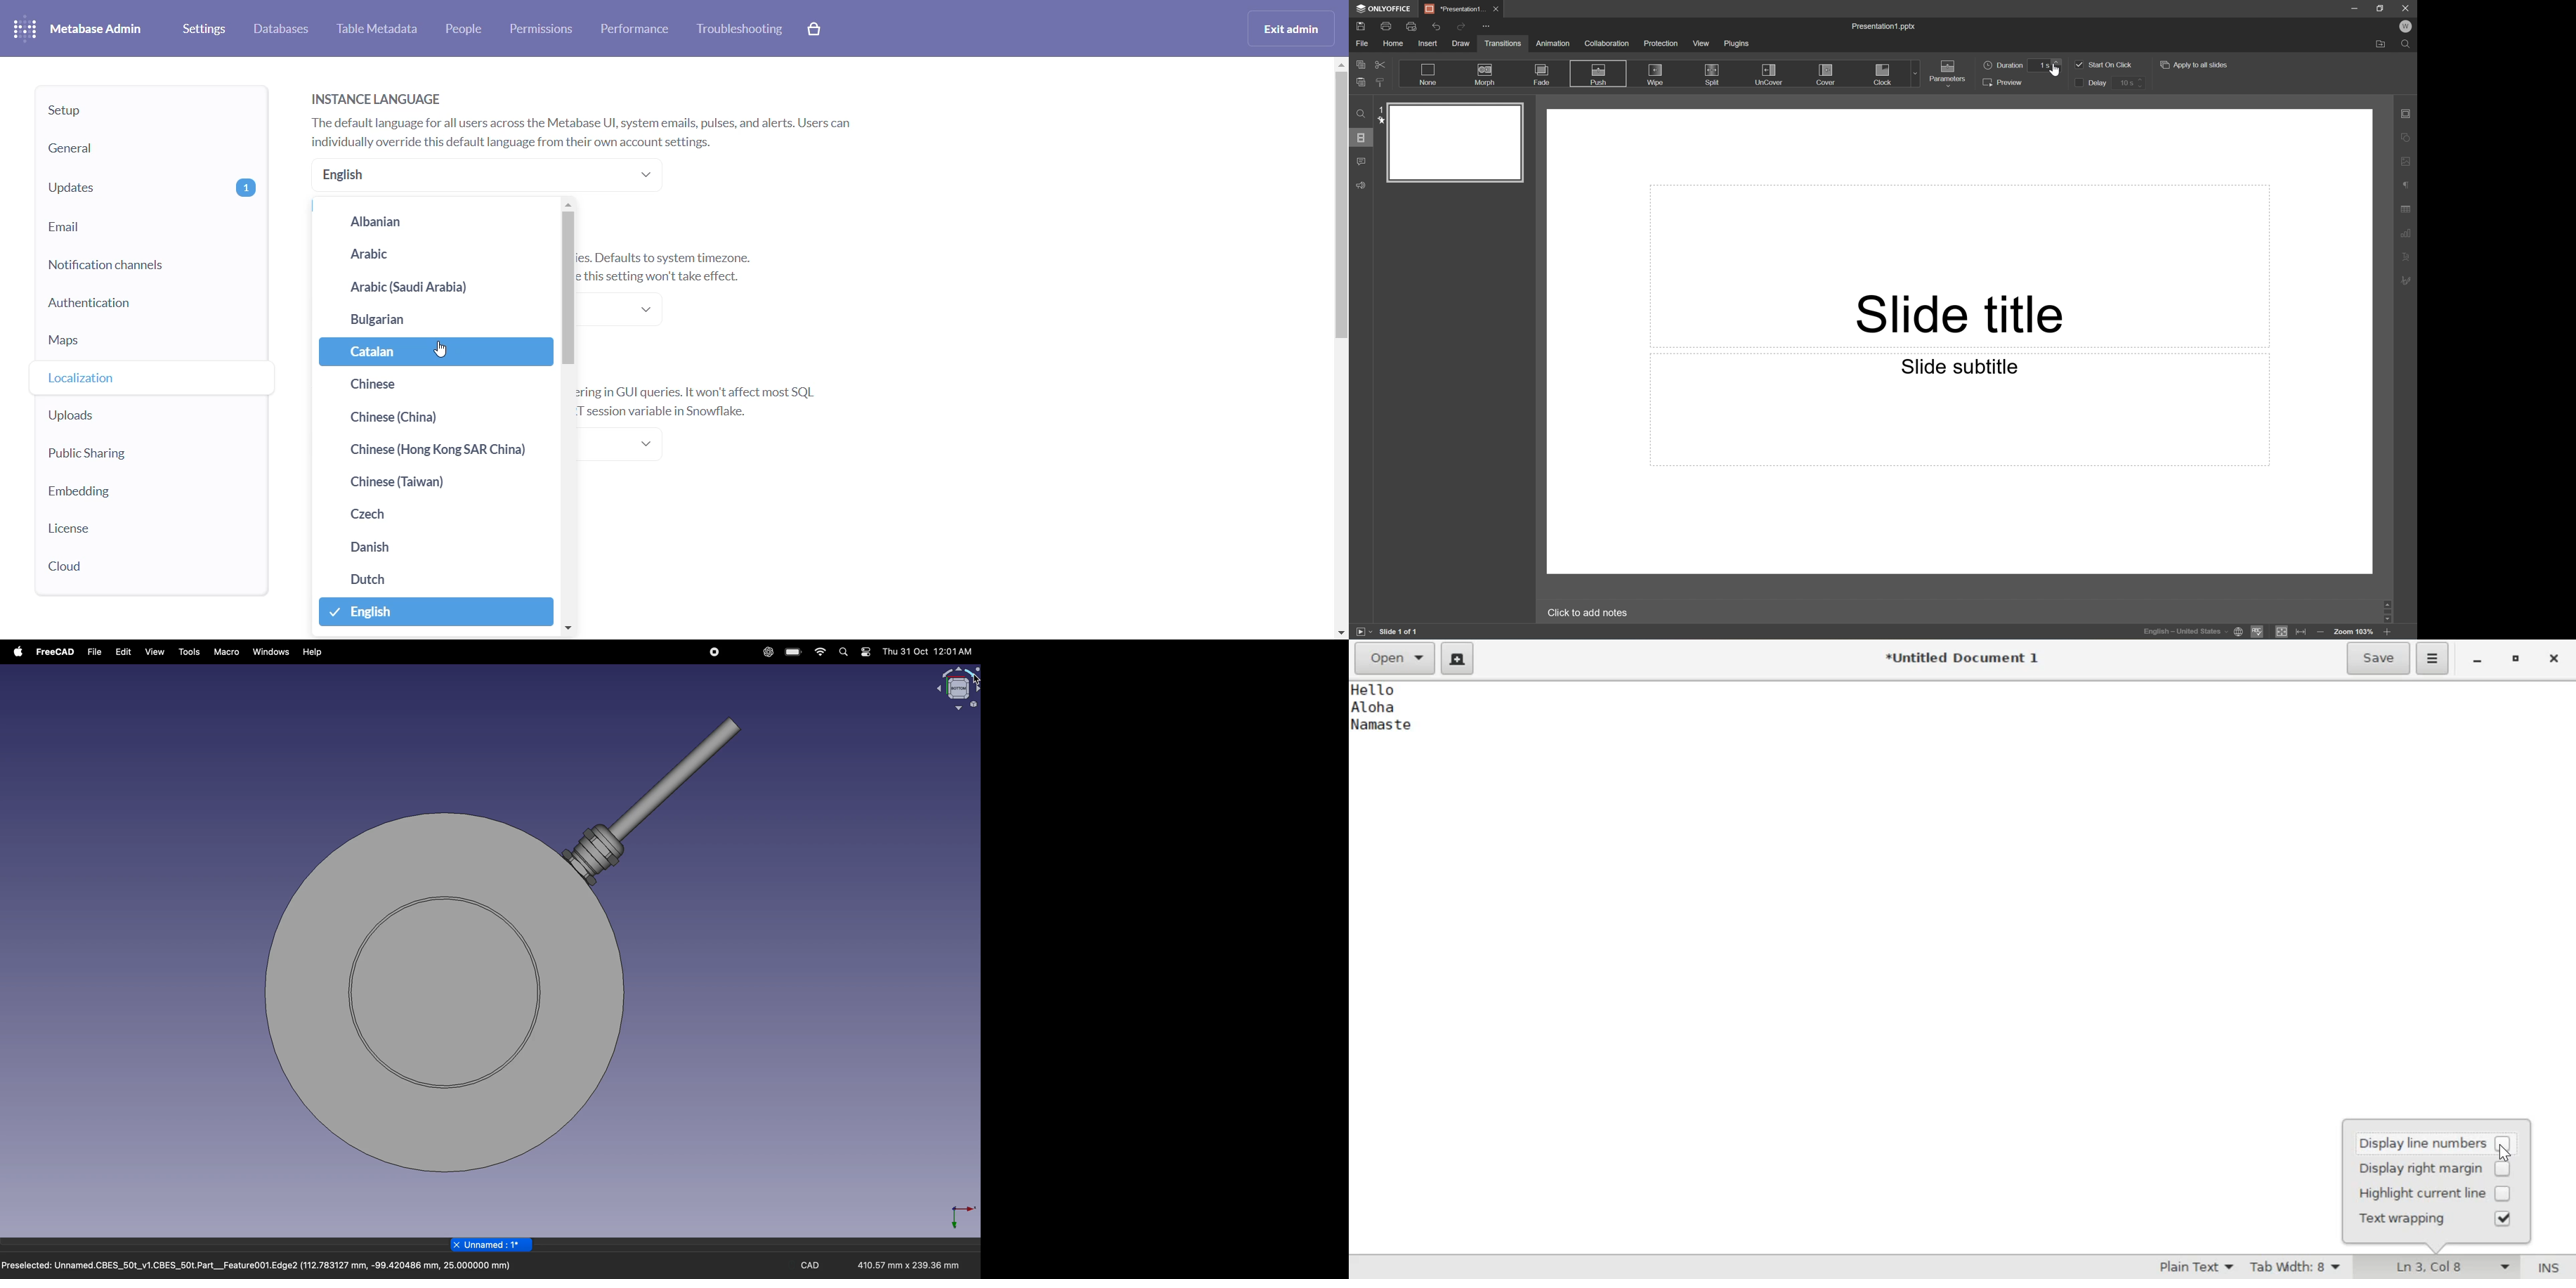 The image size is (2576, 1288). I want to click on Slides, so click(1362, 138).